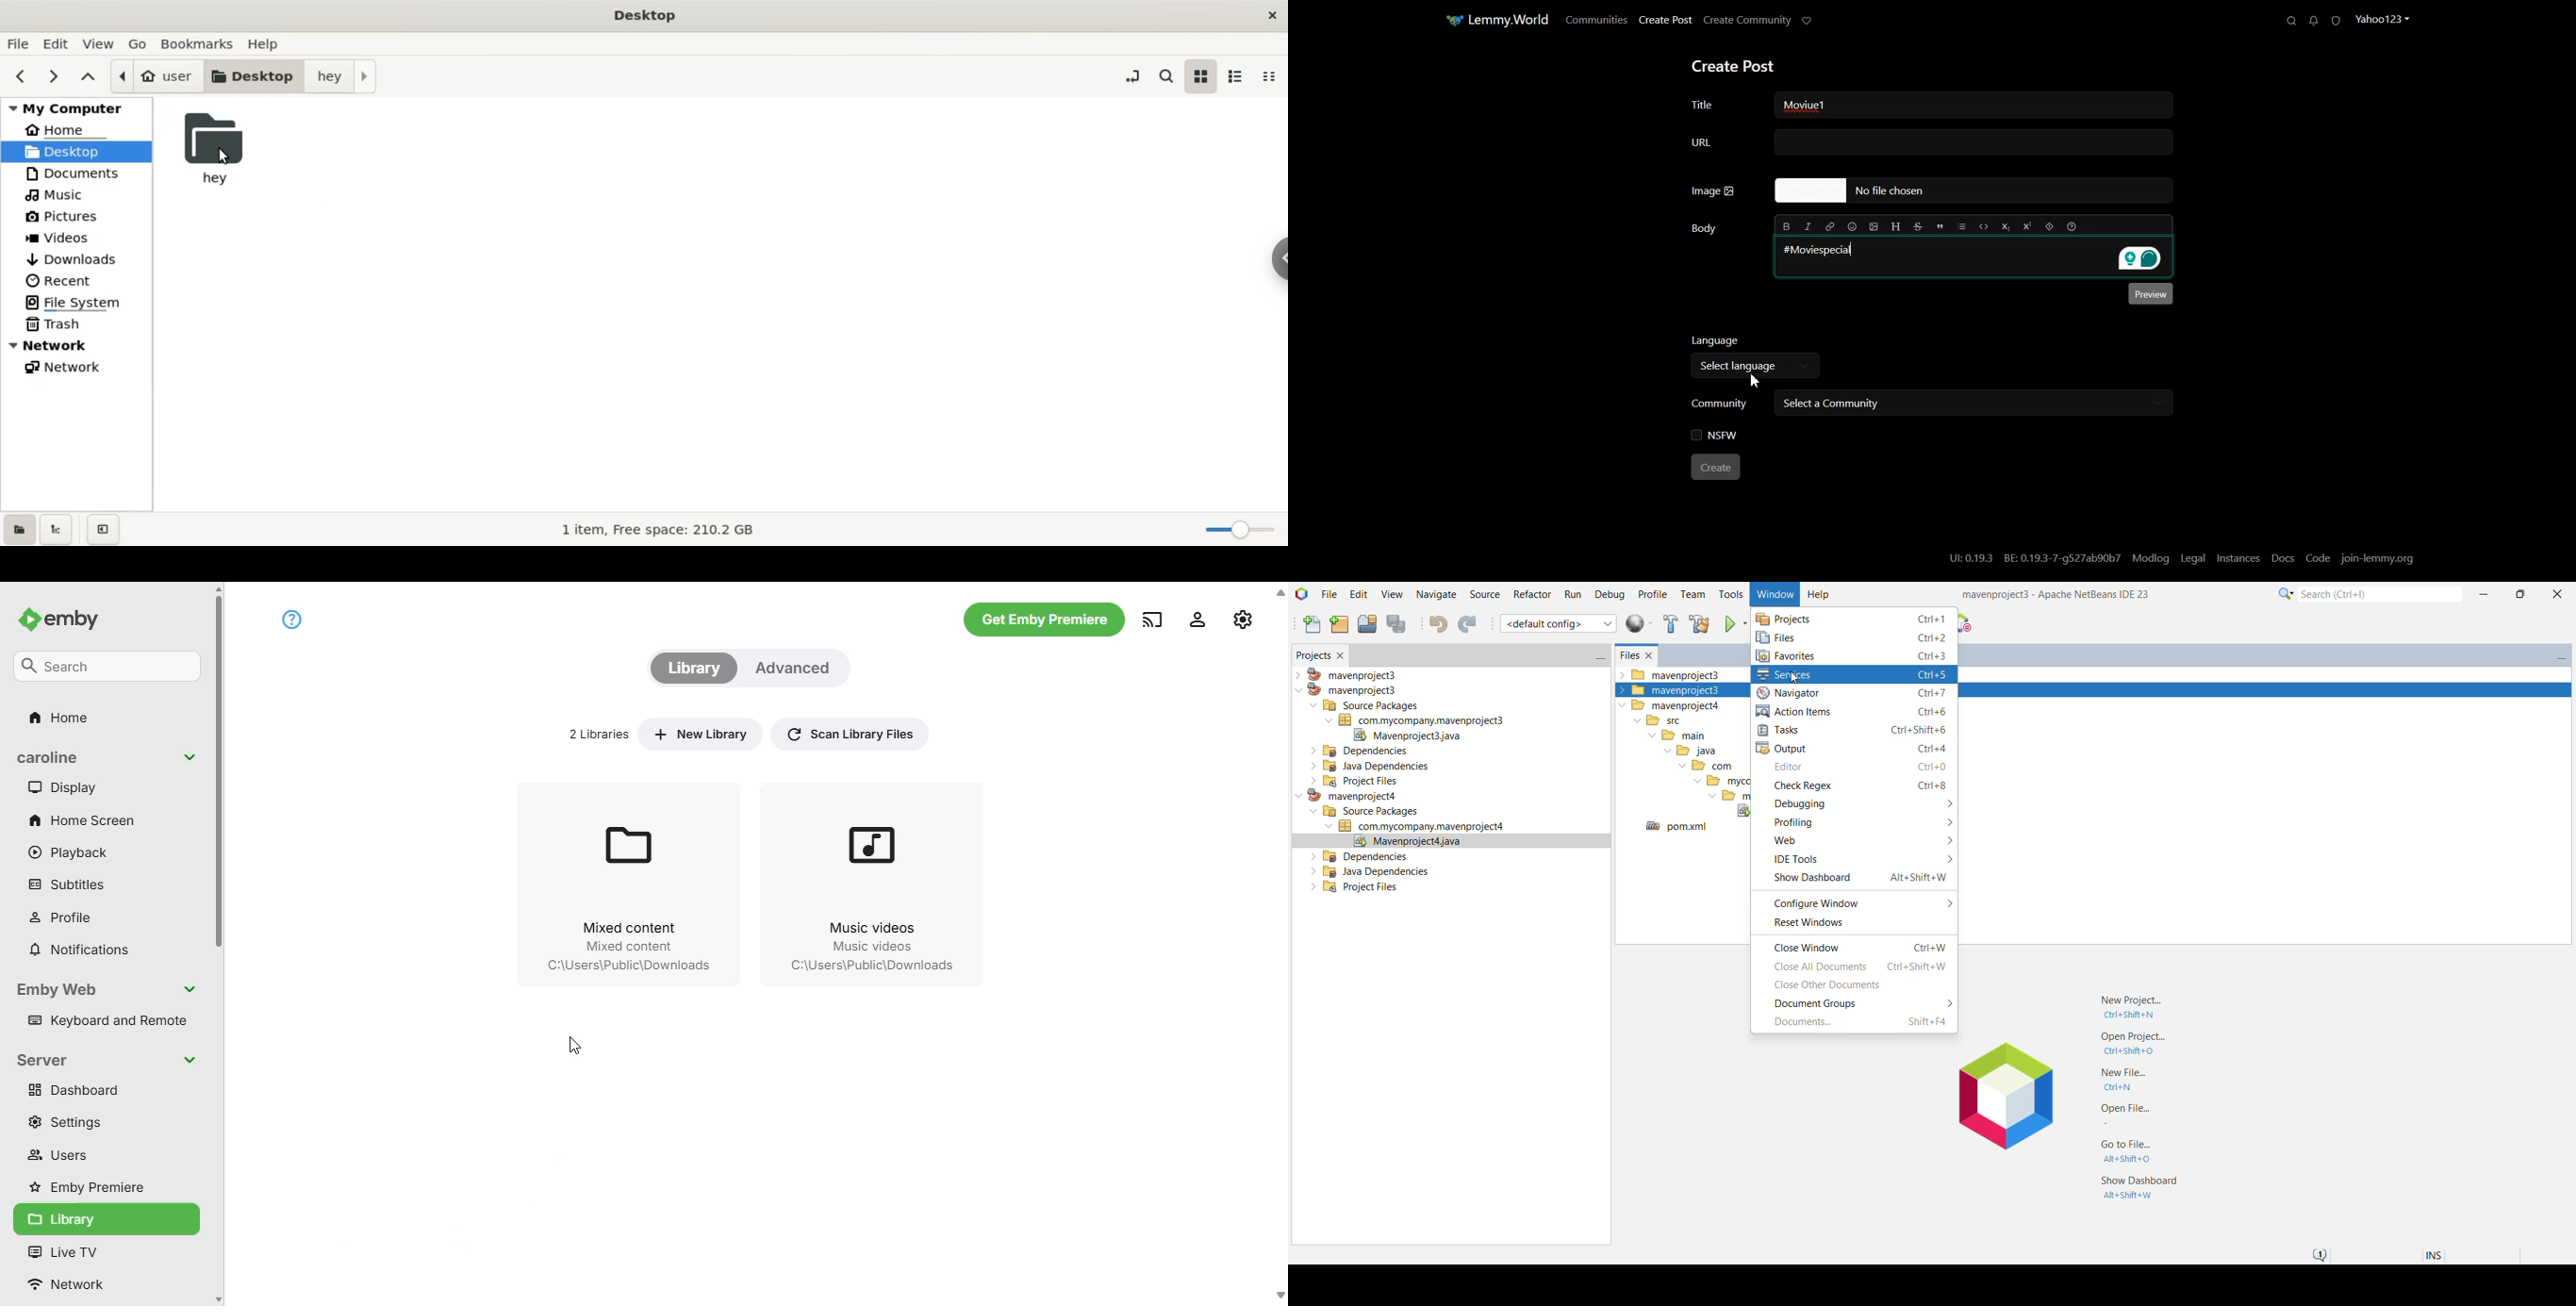 Image resolution: width=2576 pixels, height=1316 pixels. I want to click on close sidebars, so click(103, 530).